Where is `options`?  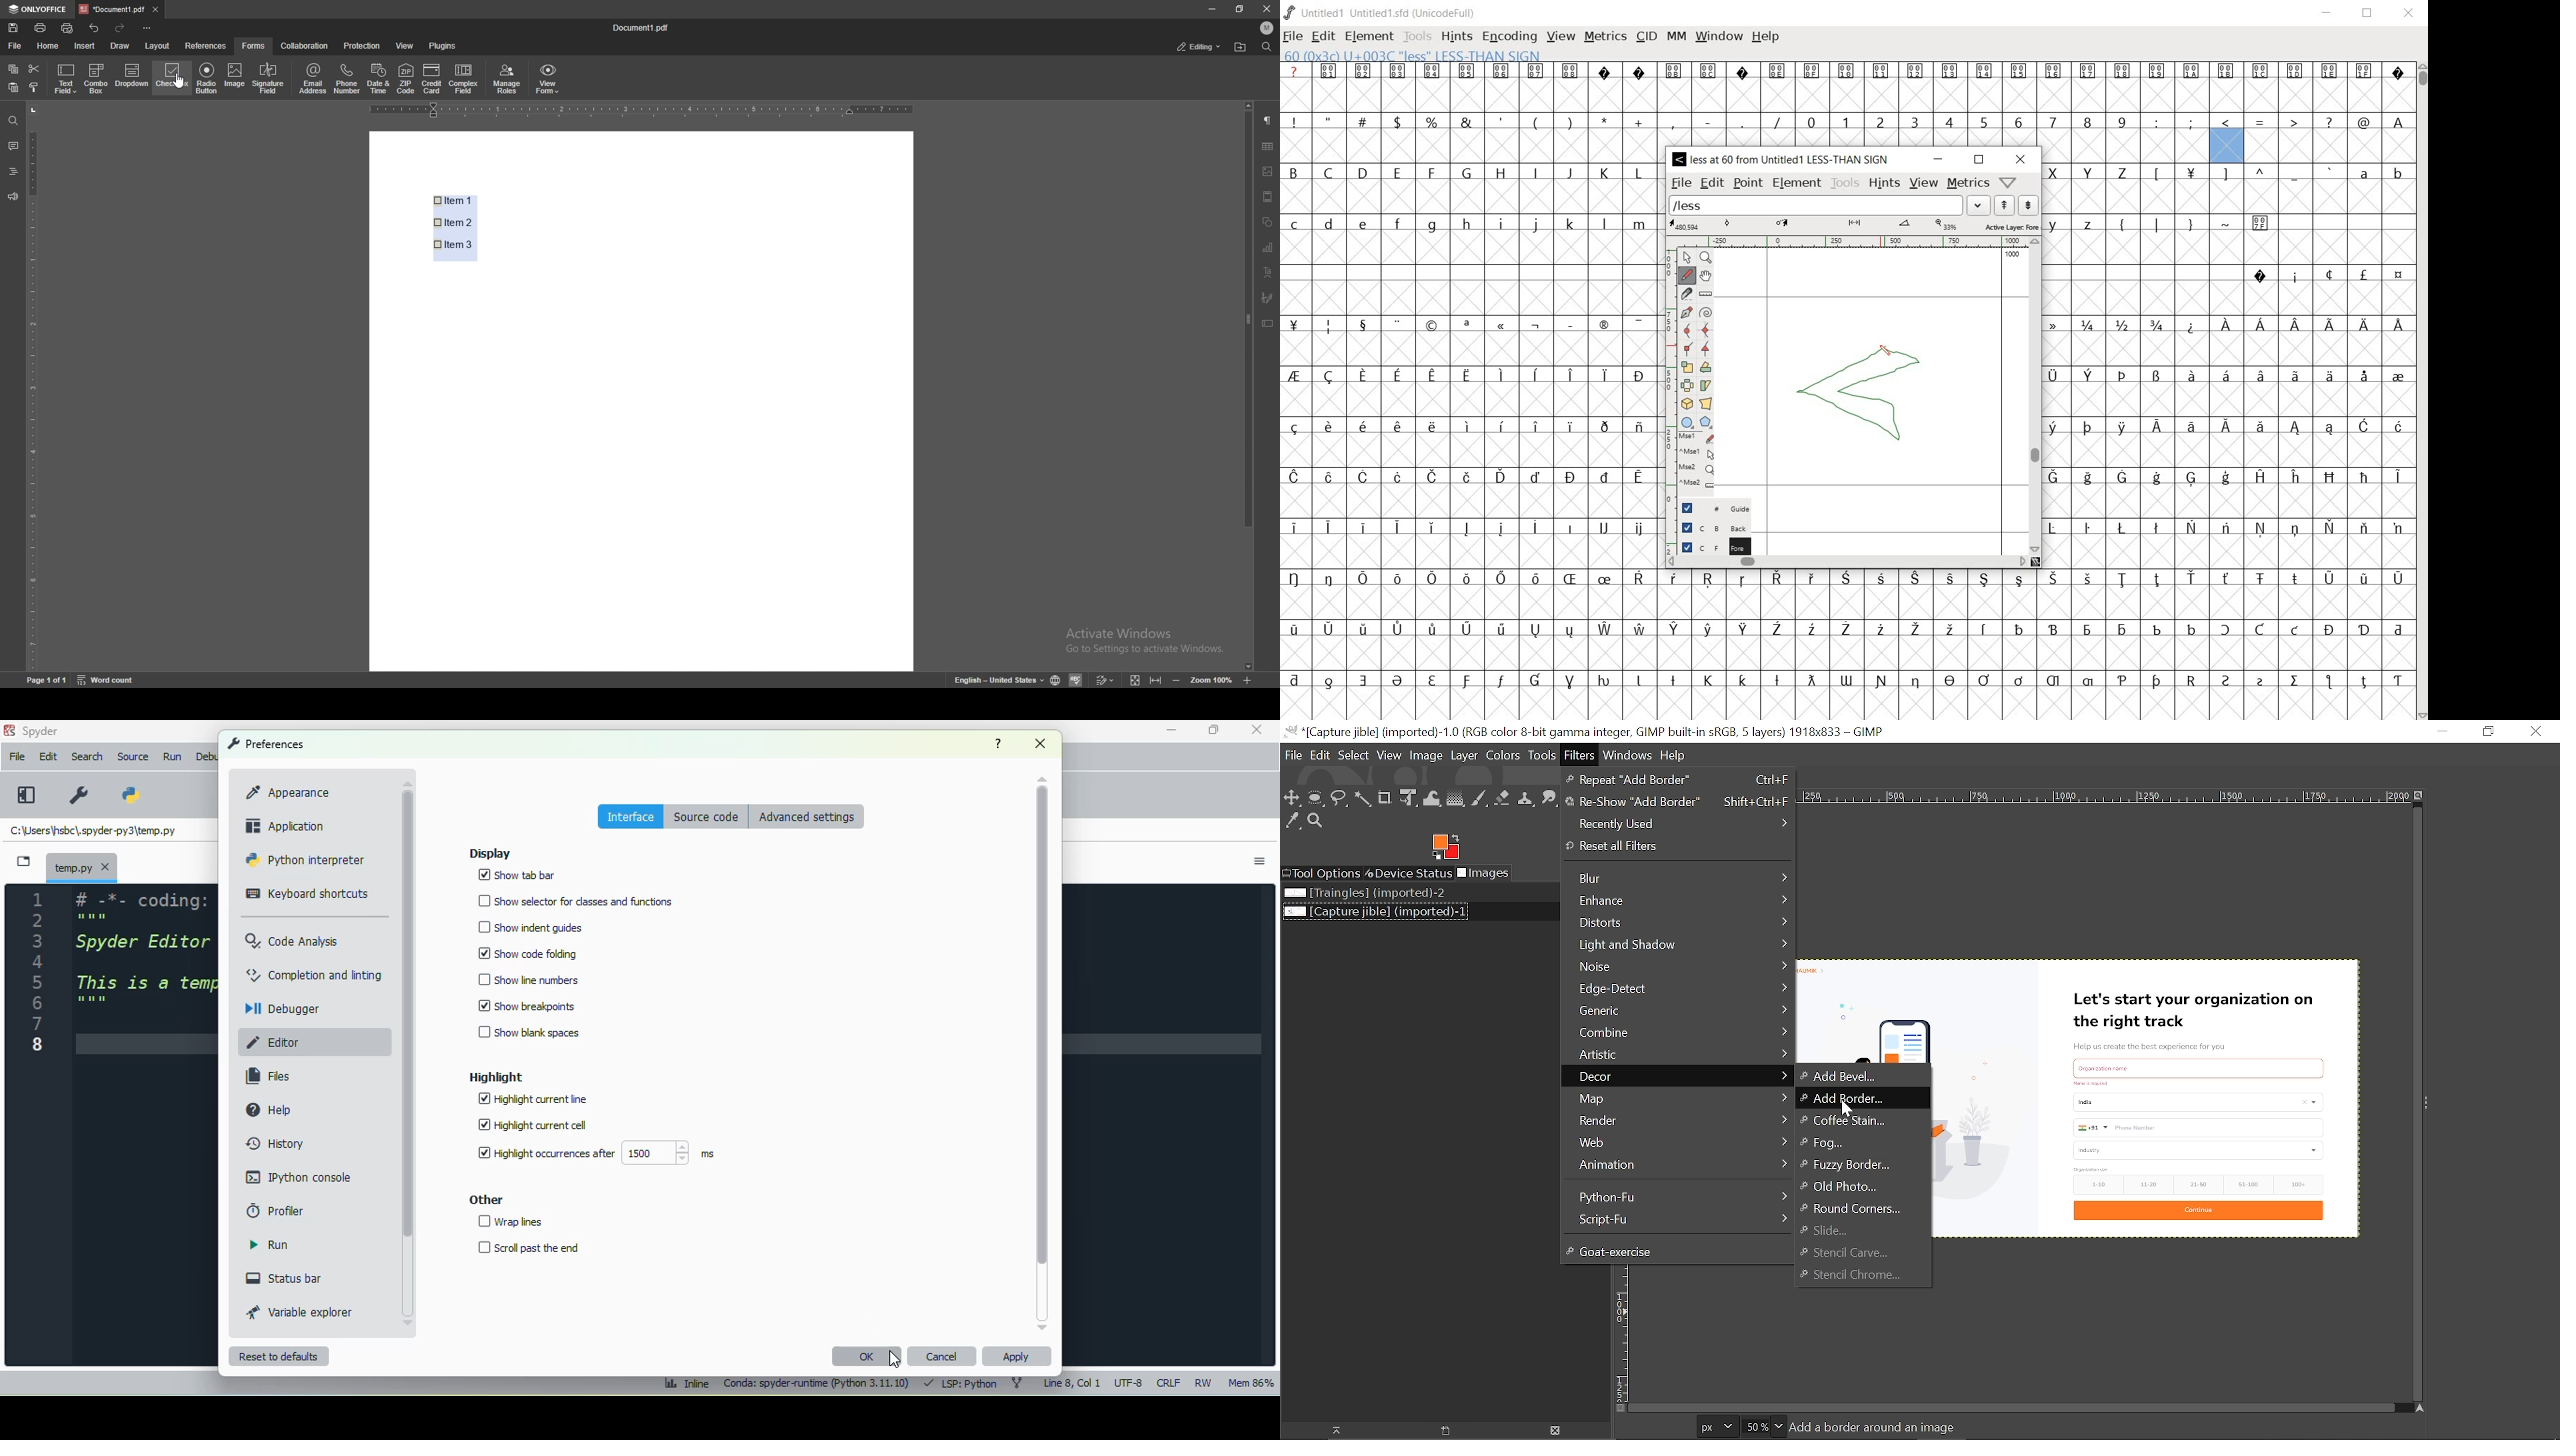
options is located at coordinates (1260, 862).